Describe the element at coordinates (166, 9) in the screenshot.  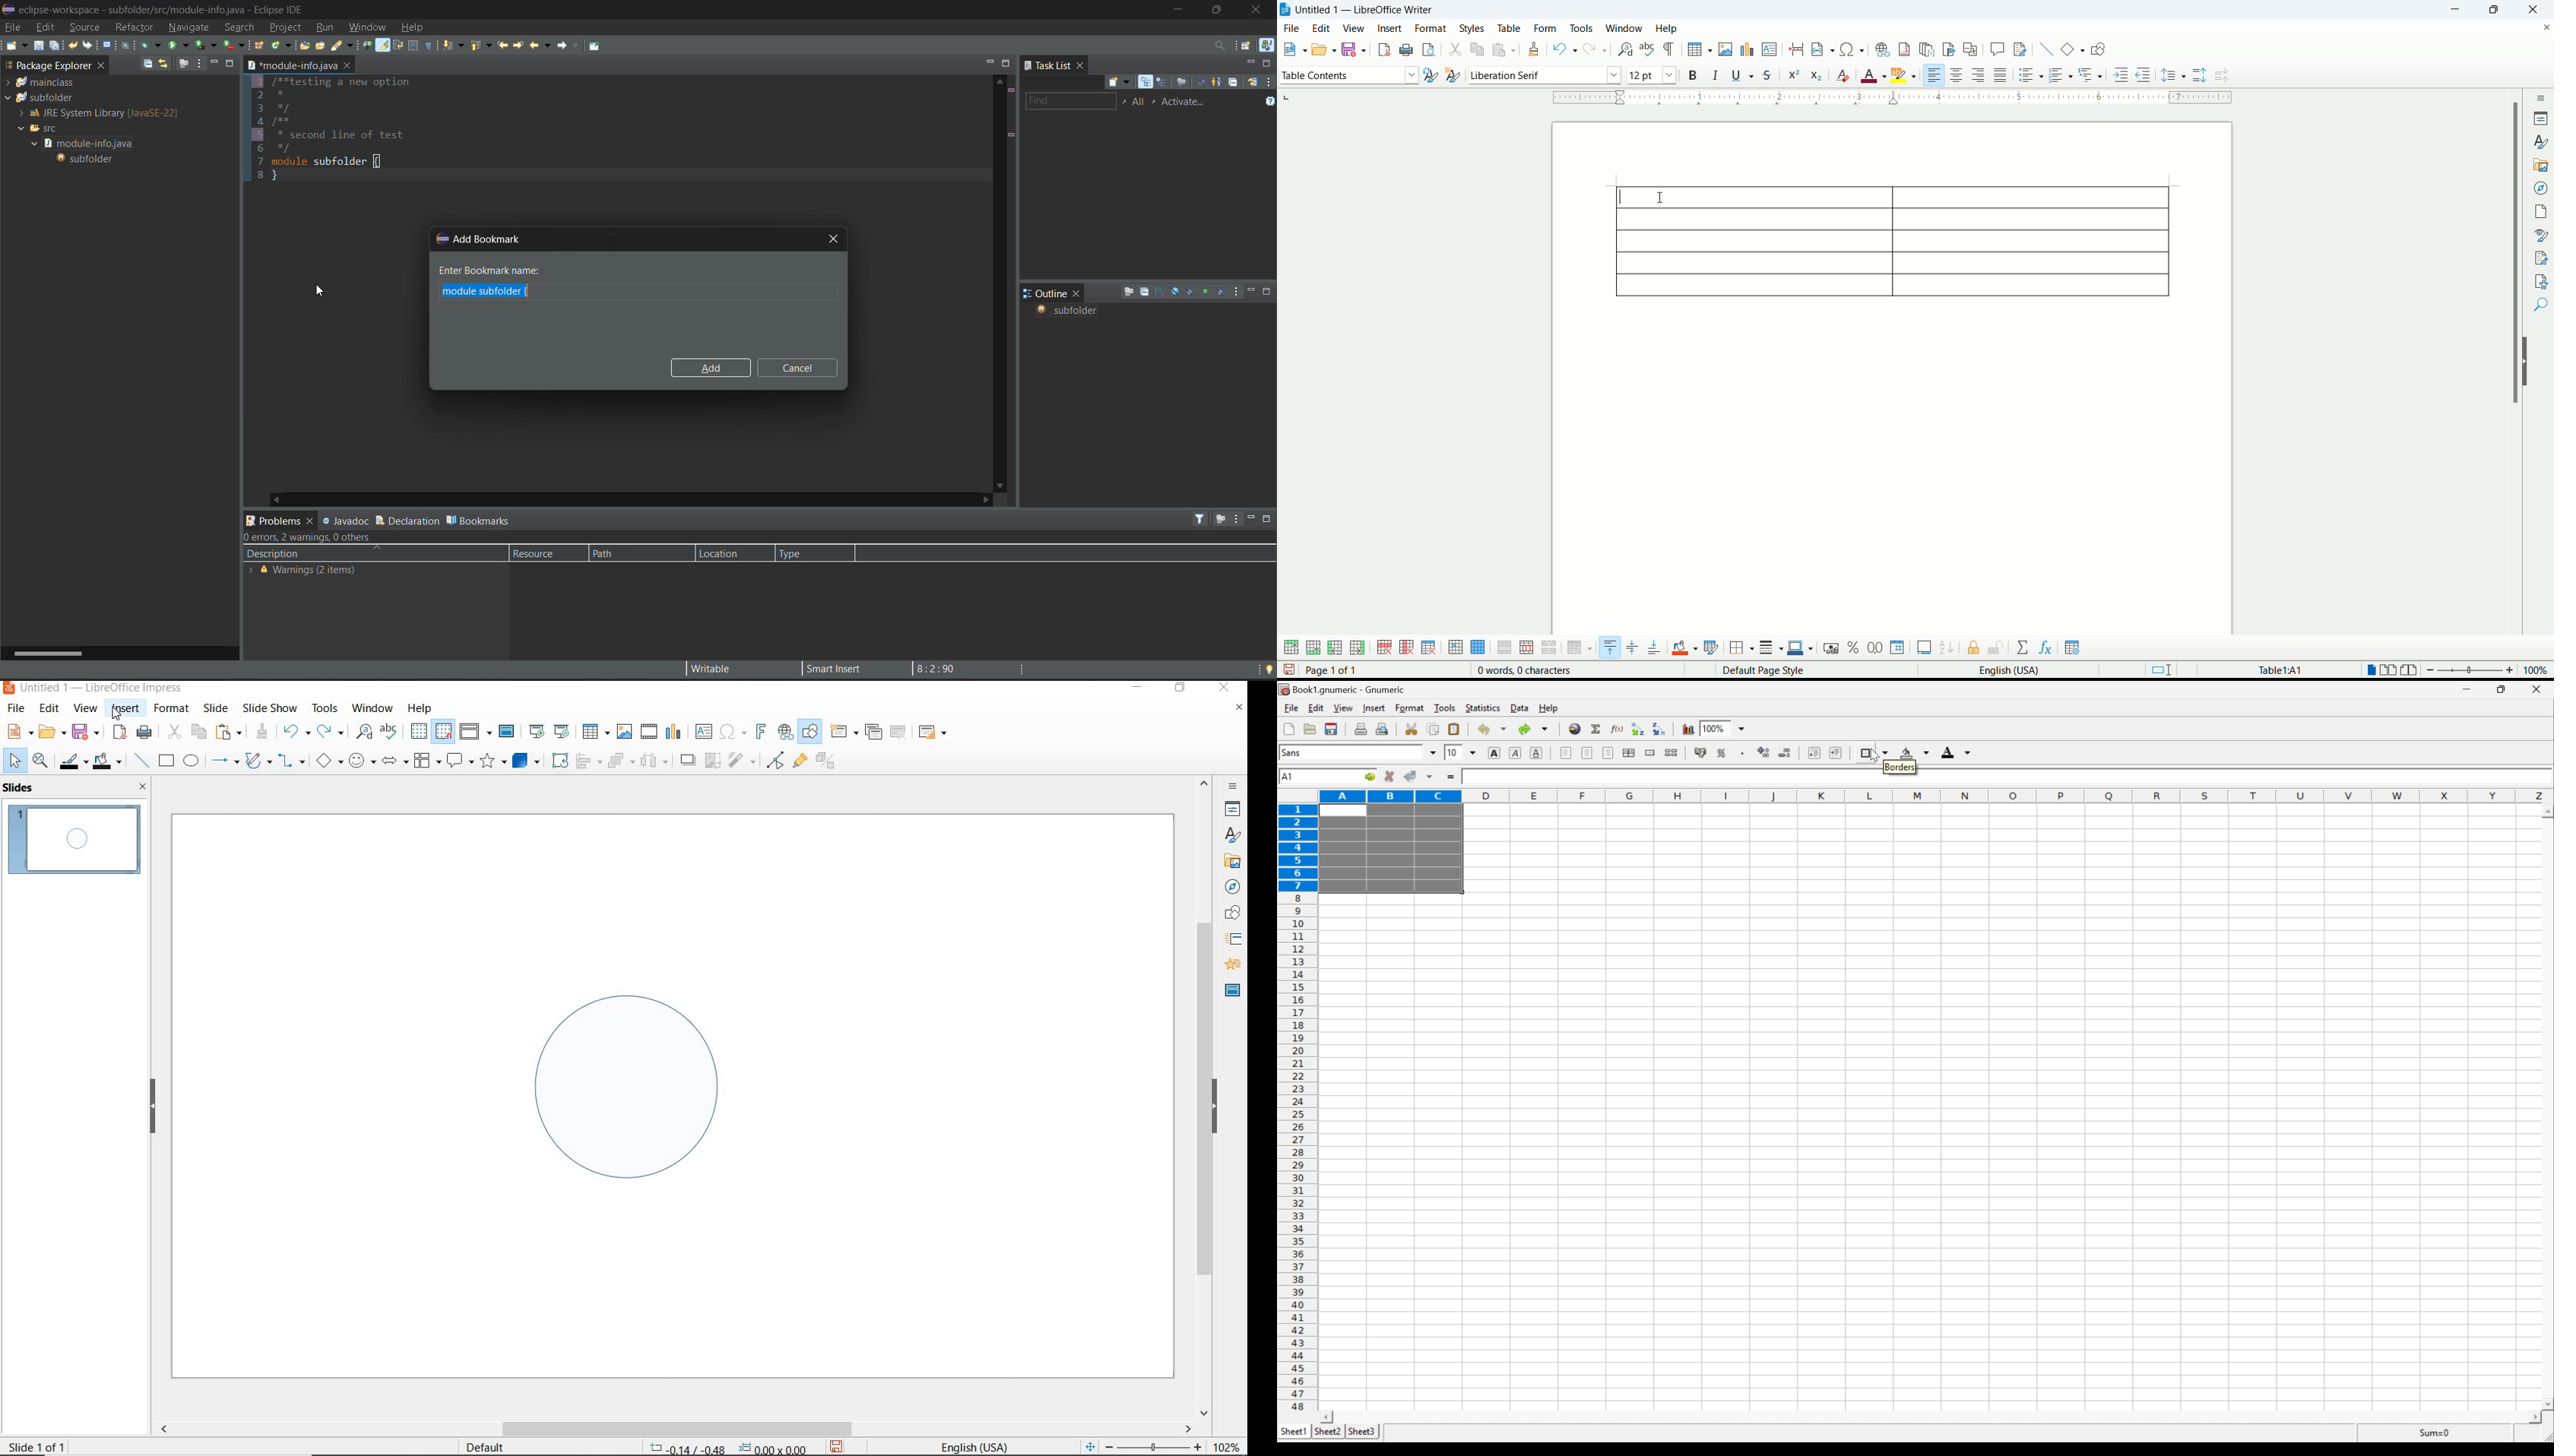
I see `eclipse-workspace - subfolder/src/module-info.iava - Eclipse IDE` at that location.